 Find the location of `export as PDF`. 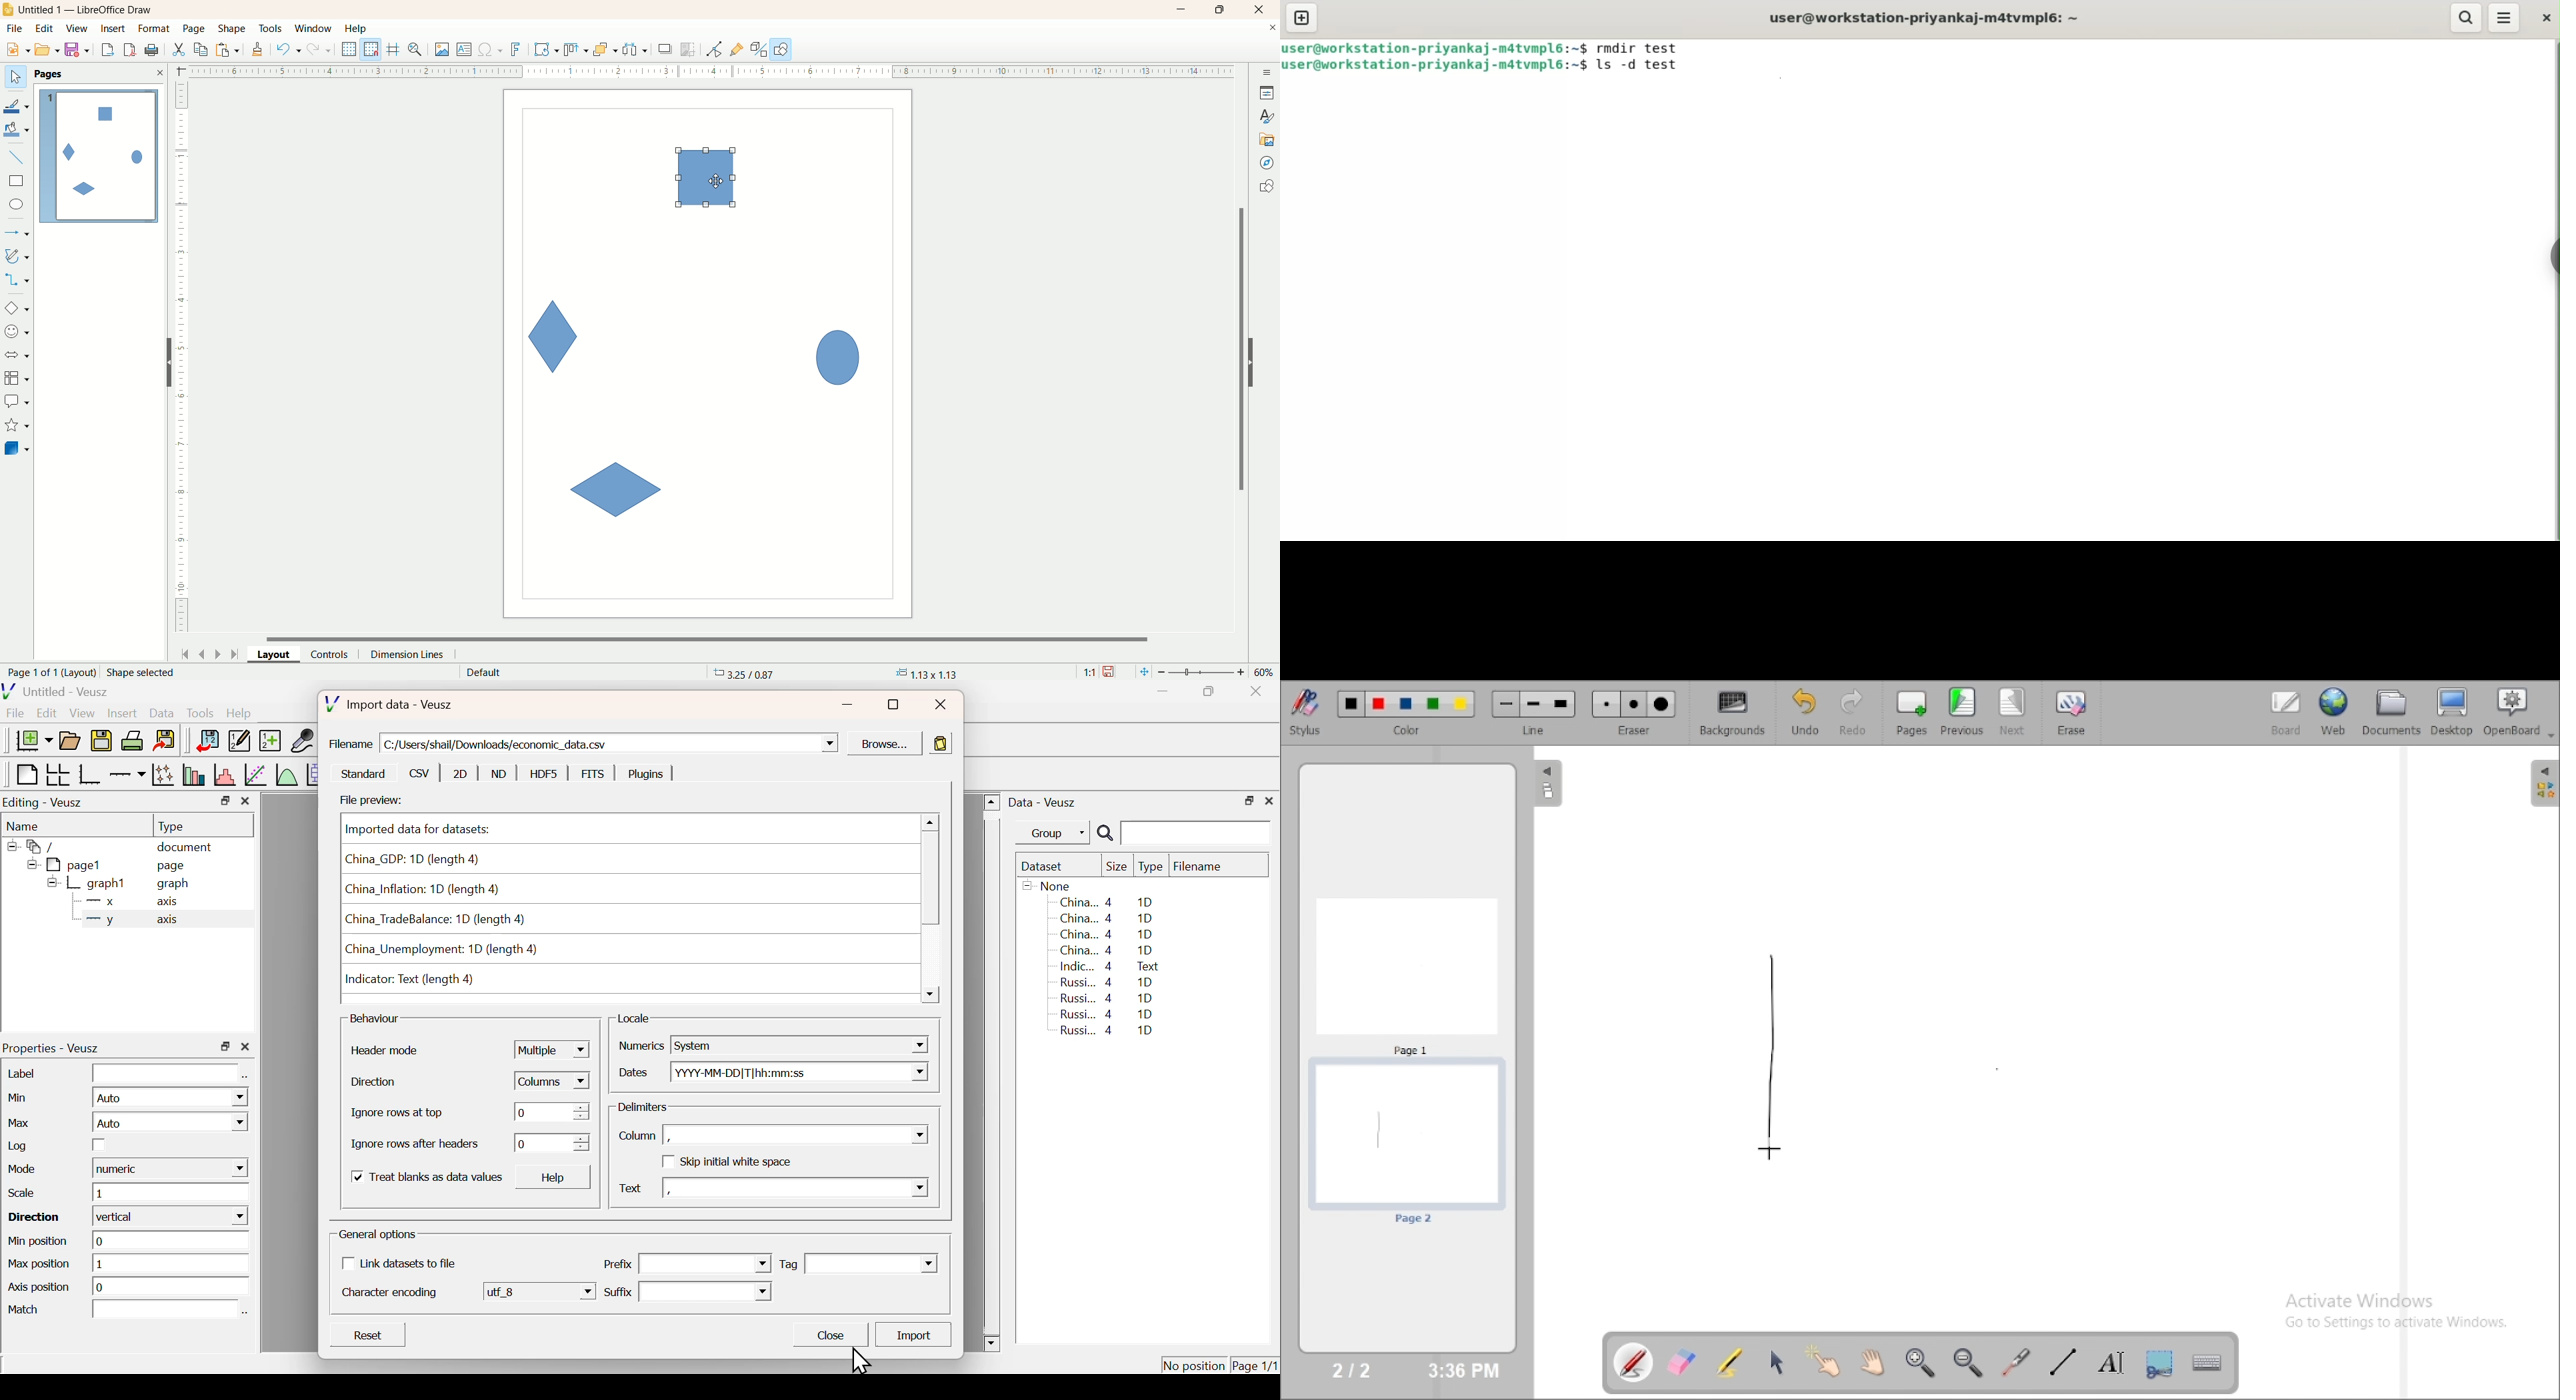

export as PDF is located at coordinates (153, 51).